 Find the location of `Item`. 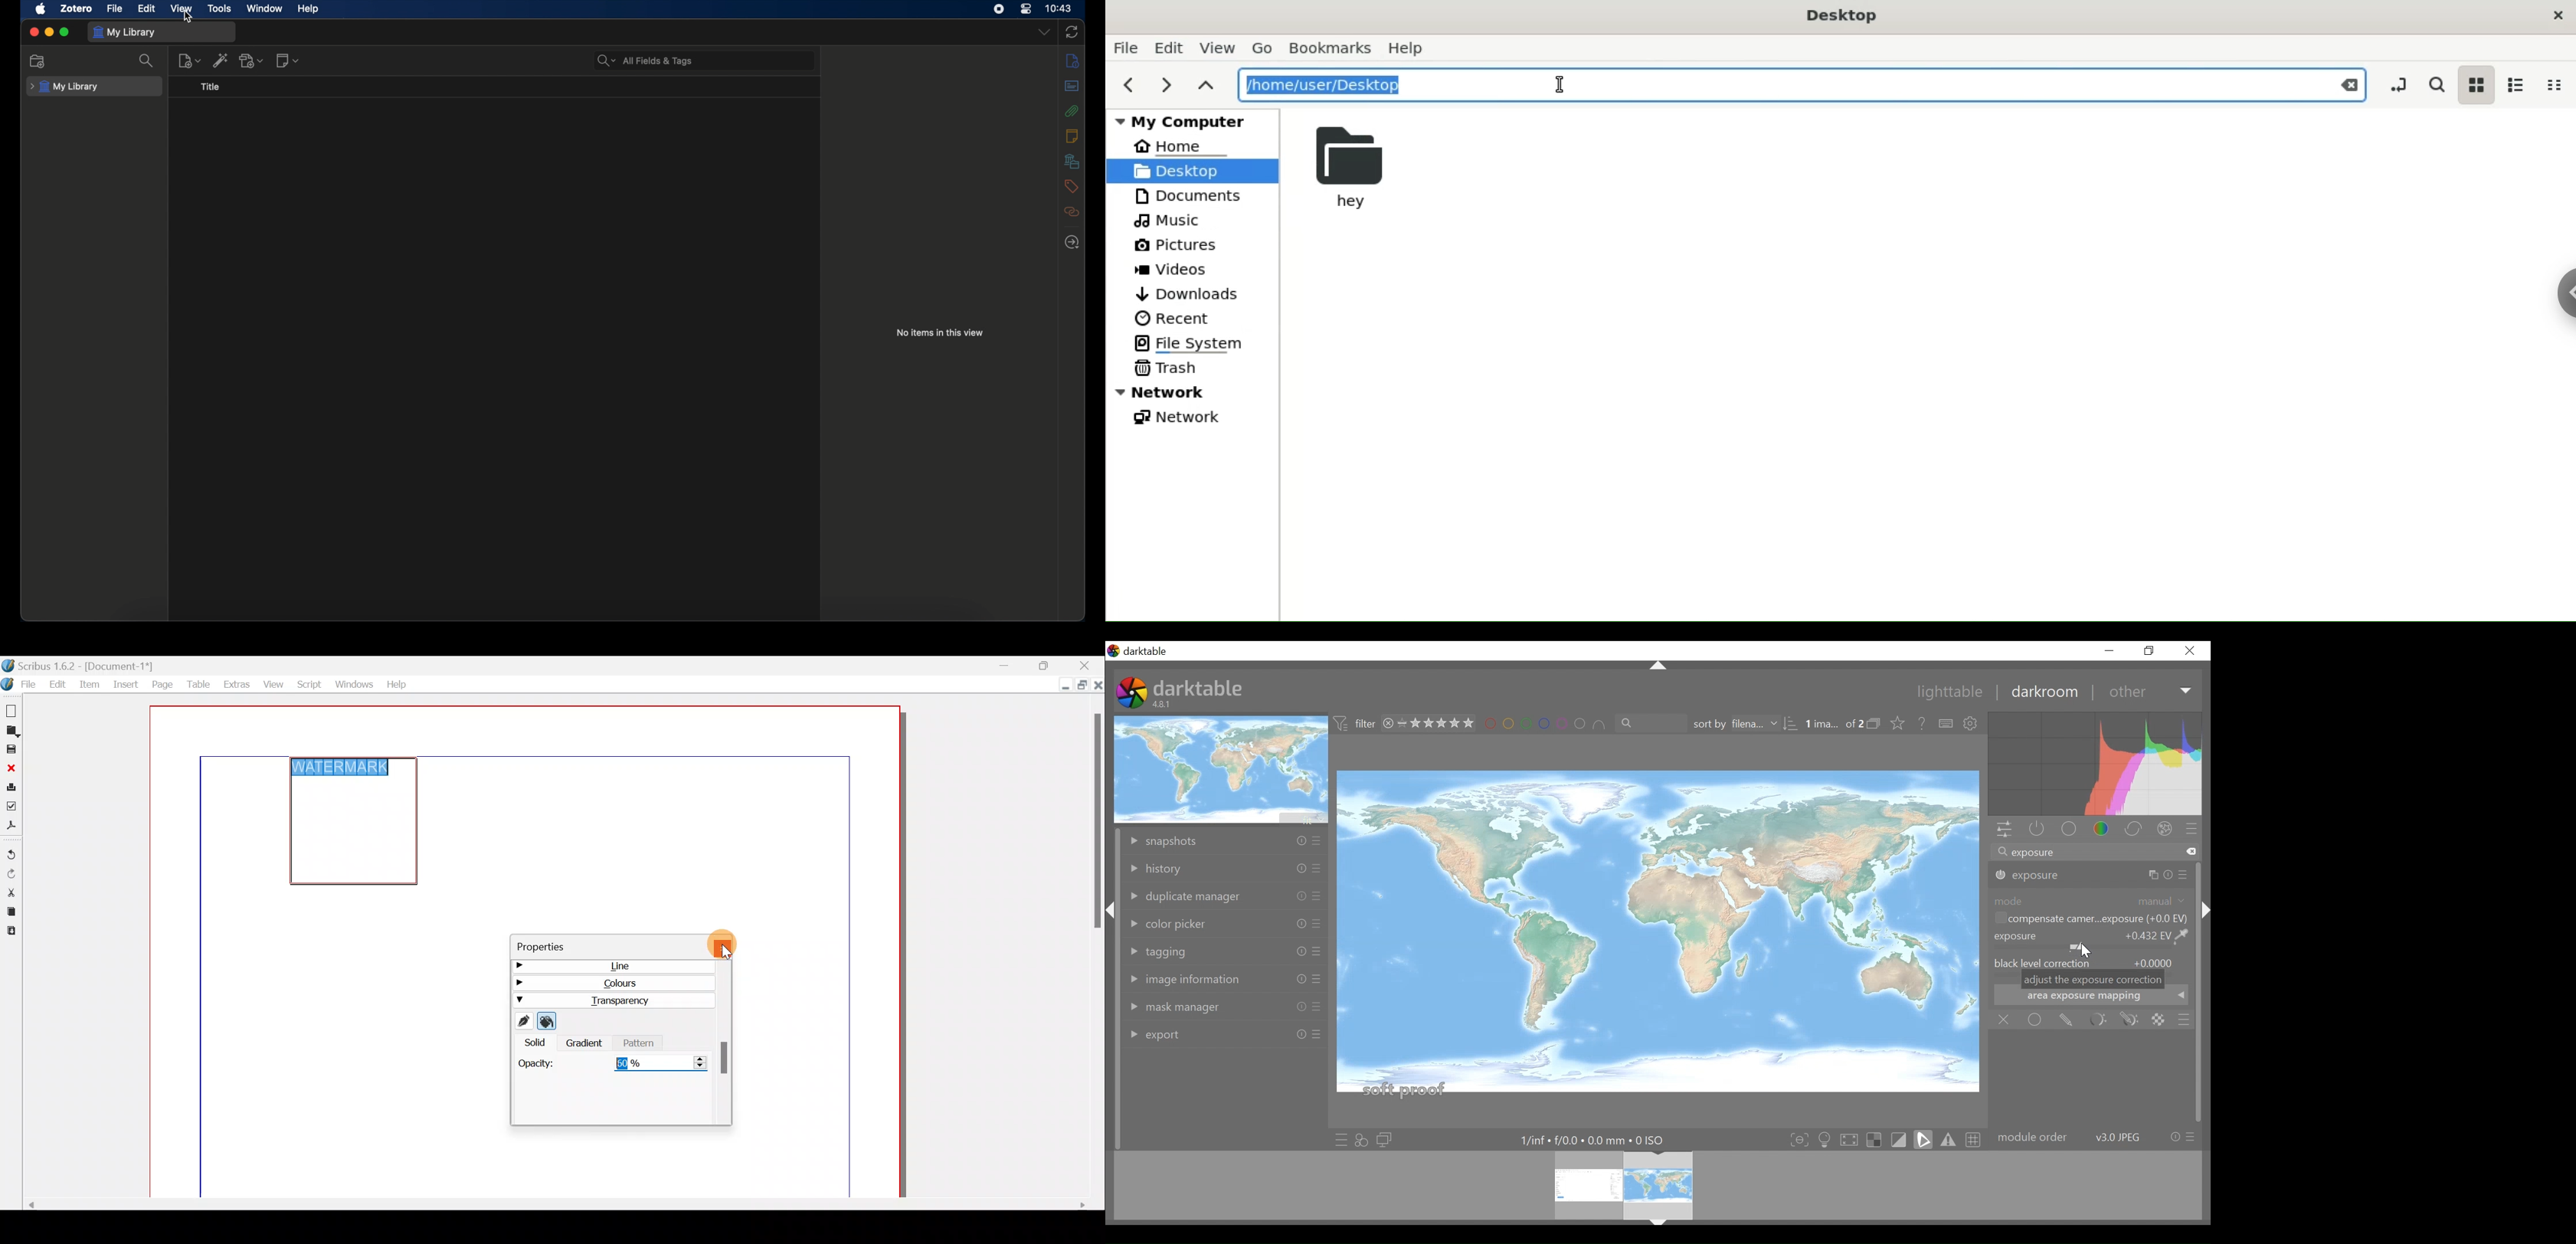

Item is located at coordinates (92, 684).